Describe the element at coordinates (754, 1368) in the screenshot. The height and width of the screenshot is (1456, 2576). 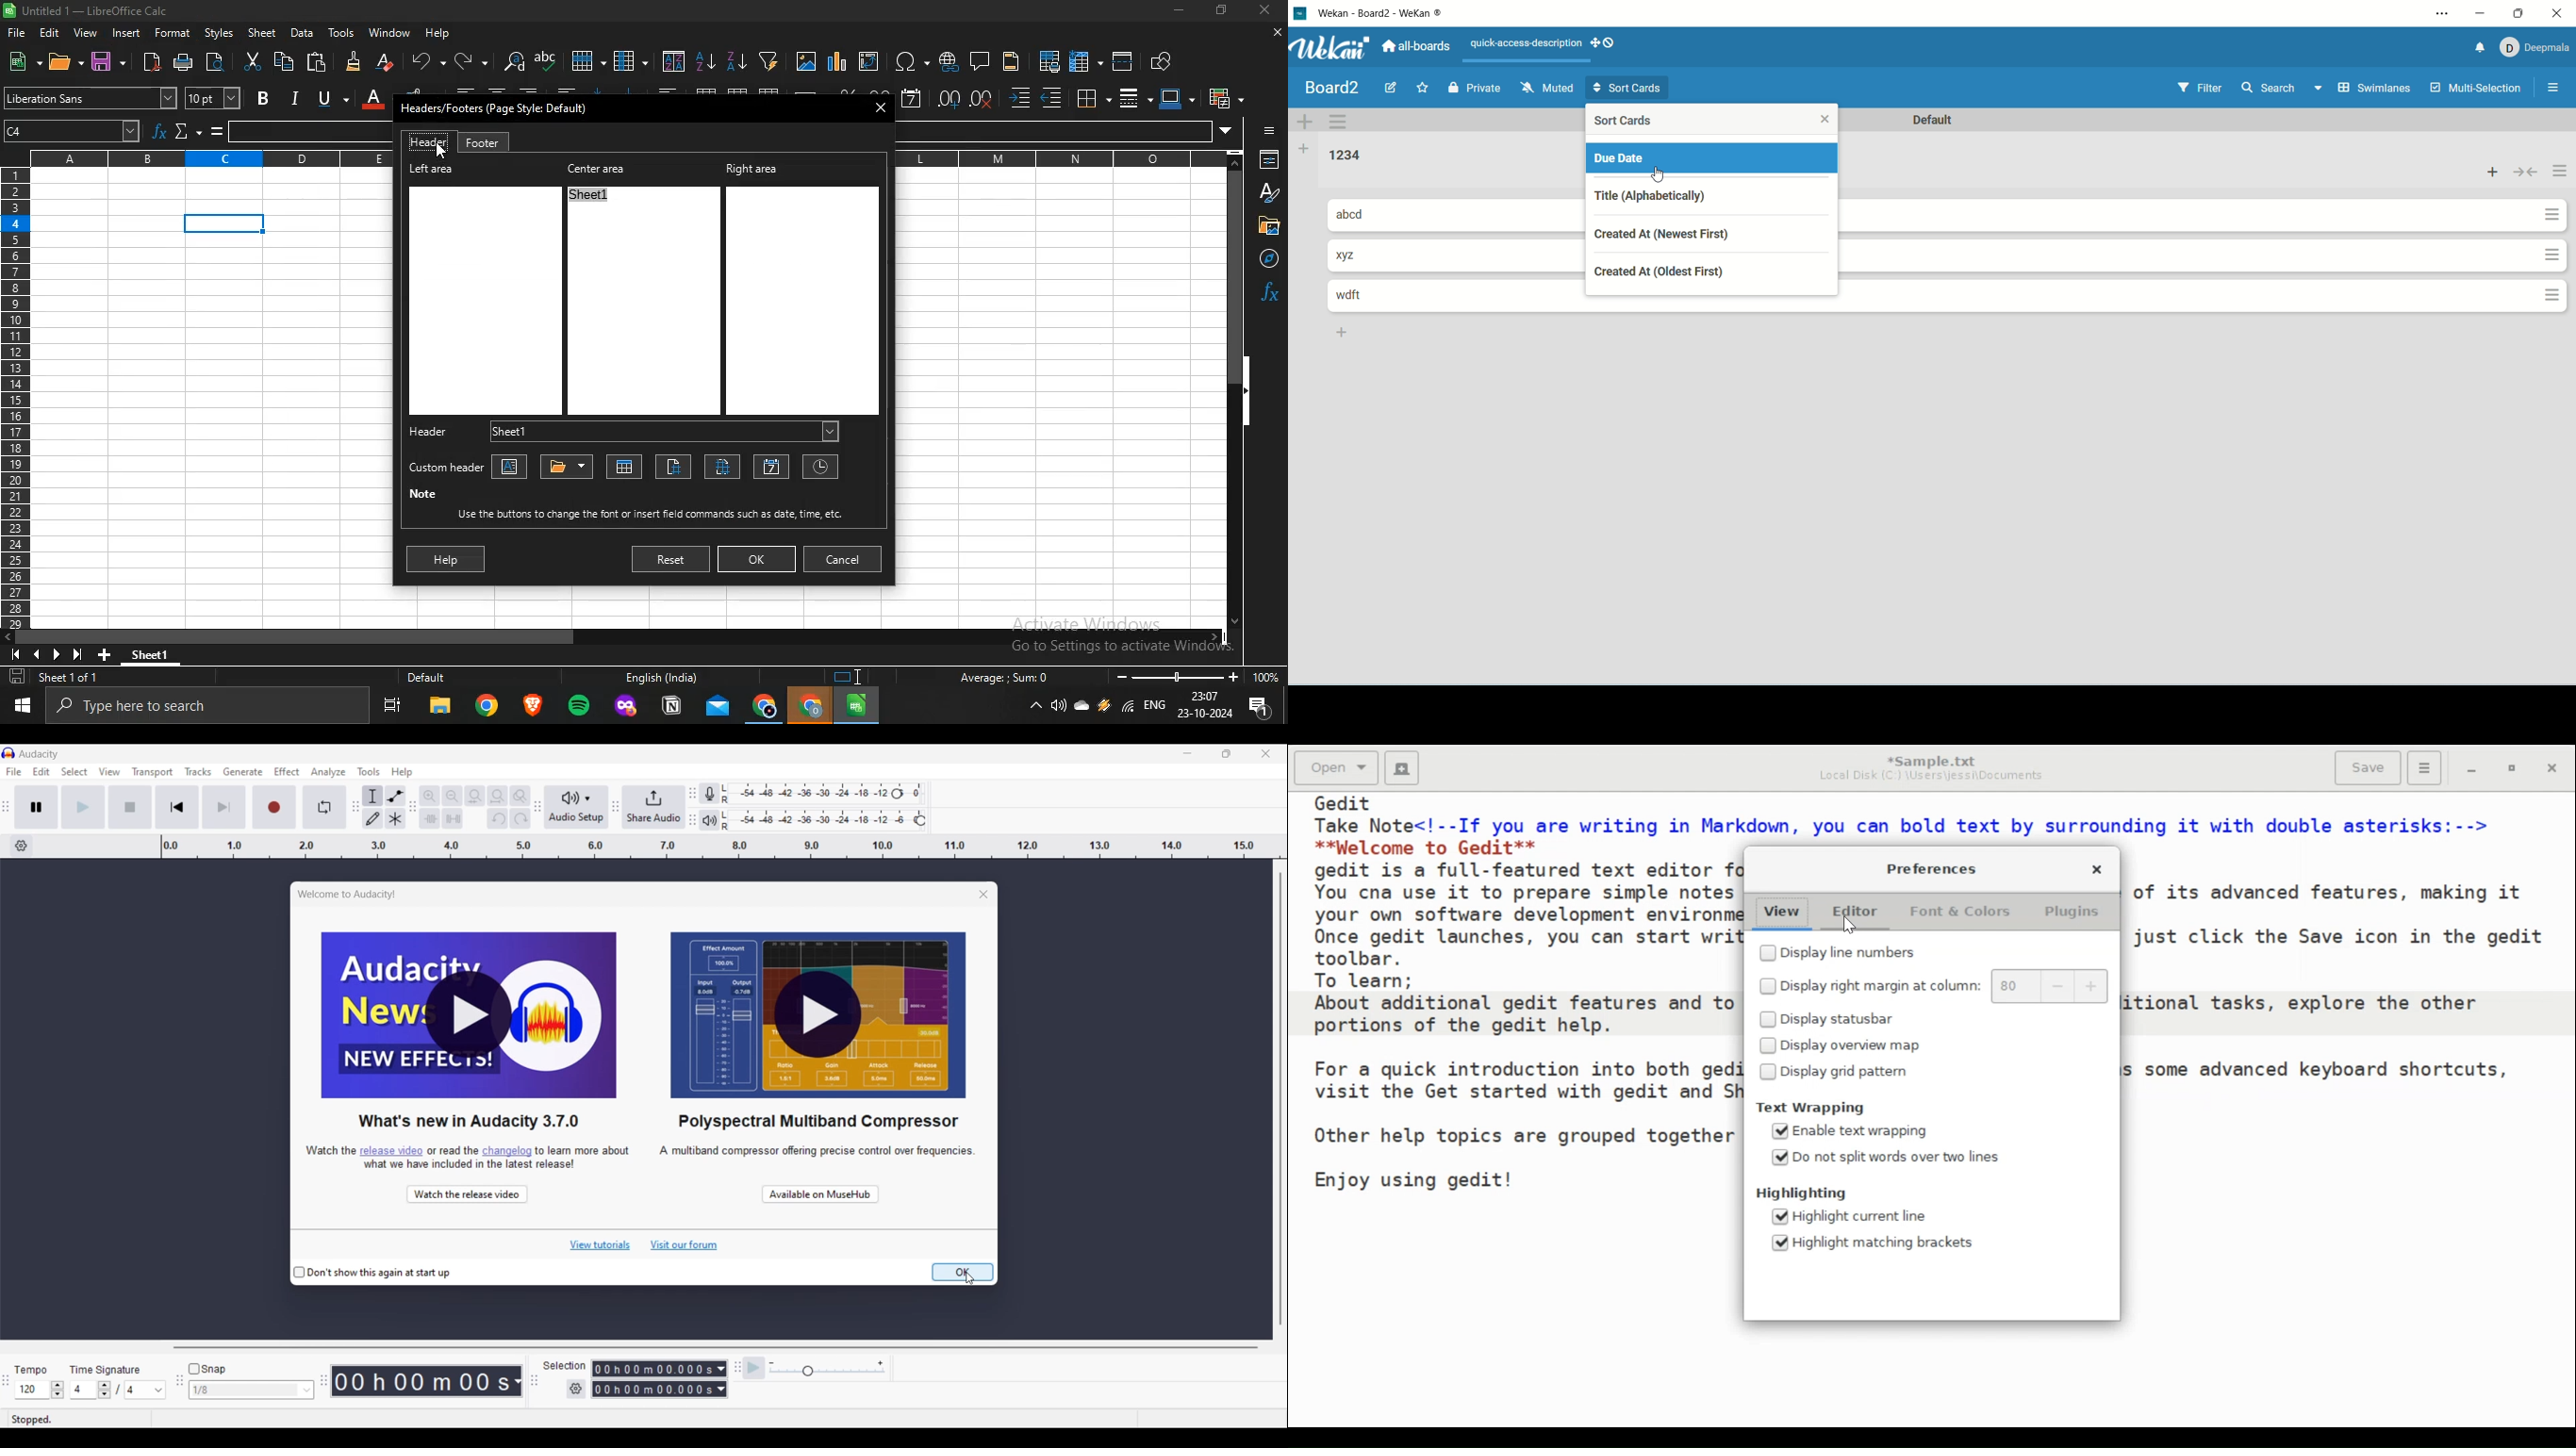
I see `Play-at-speed/Play-at-speed once` at that location.